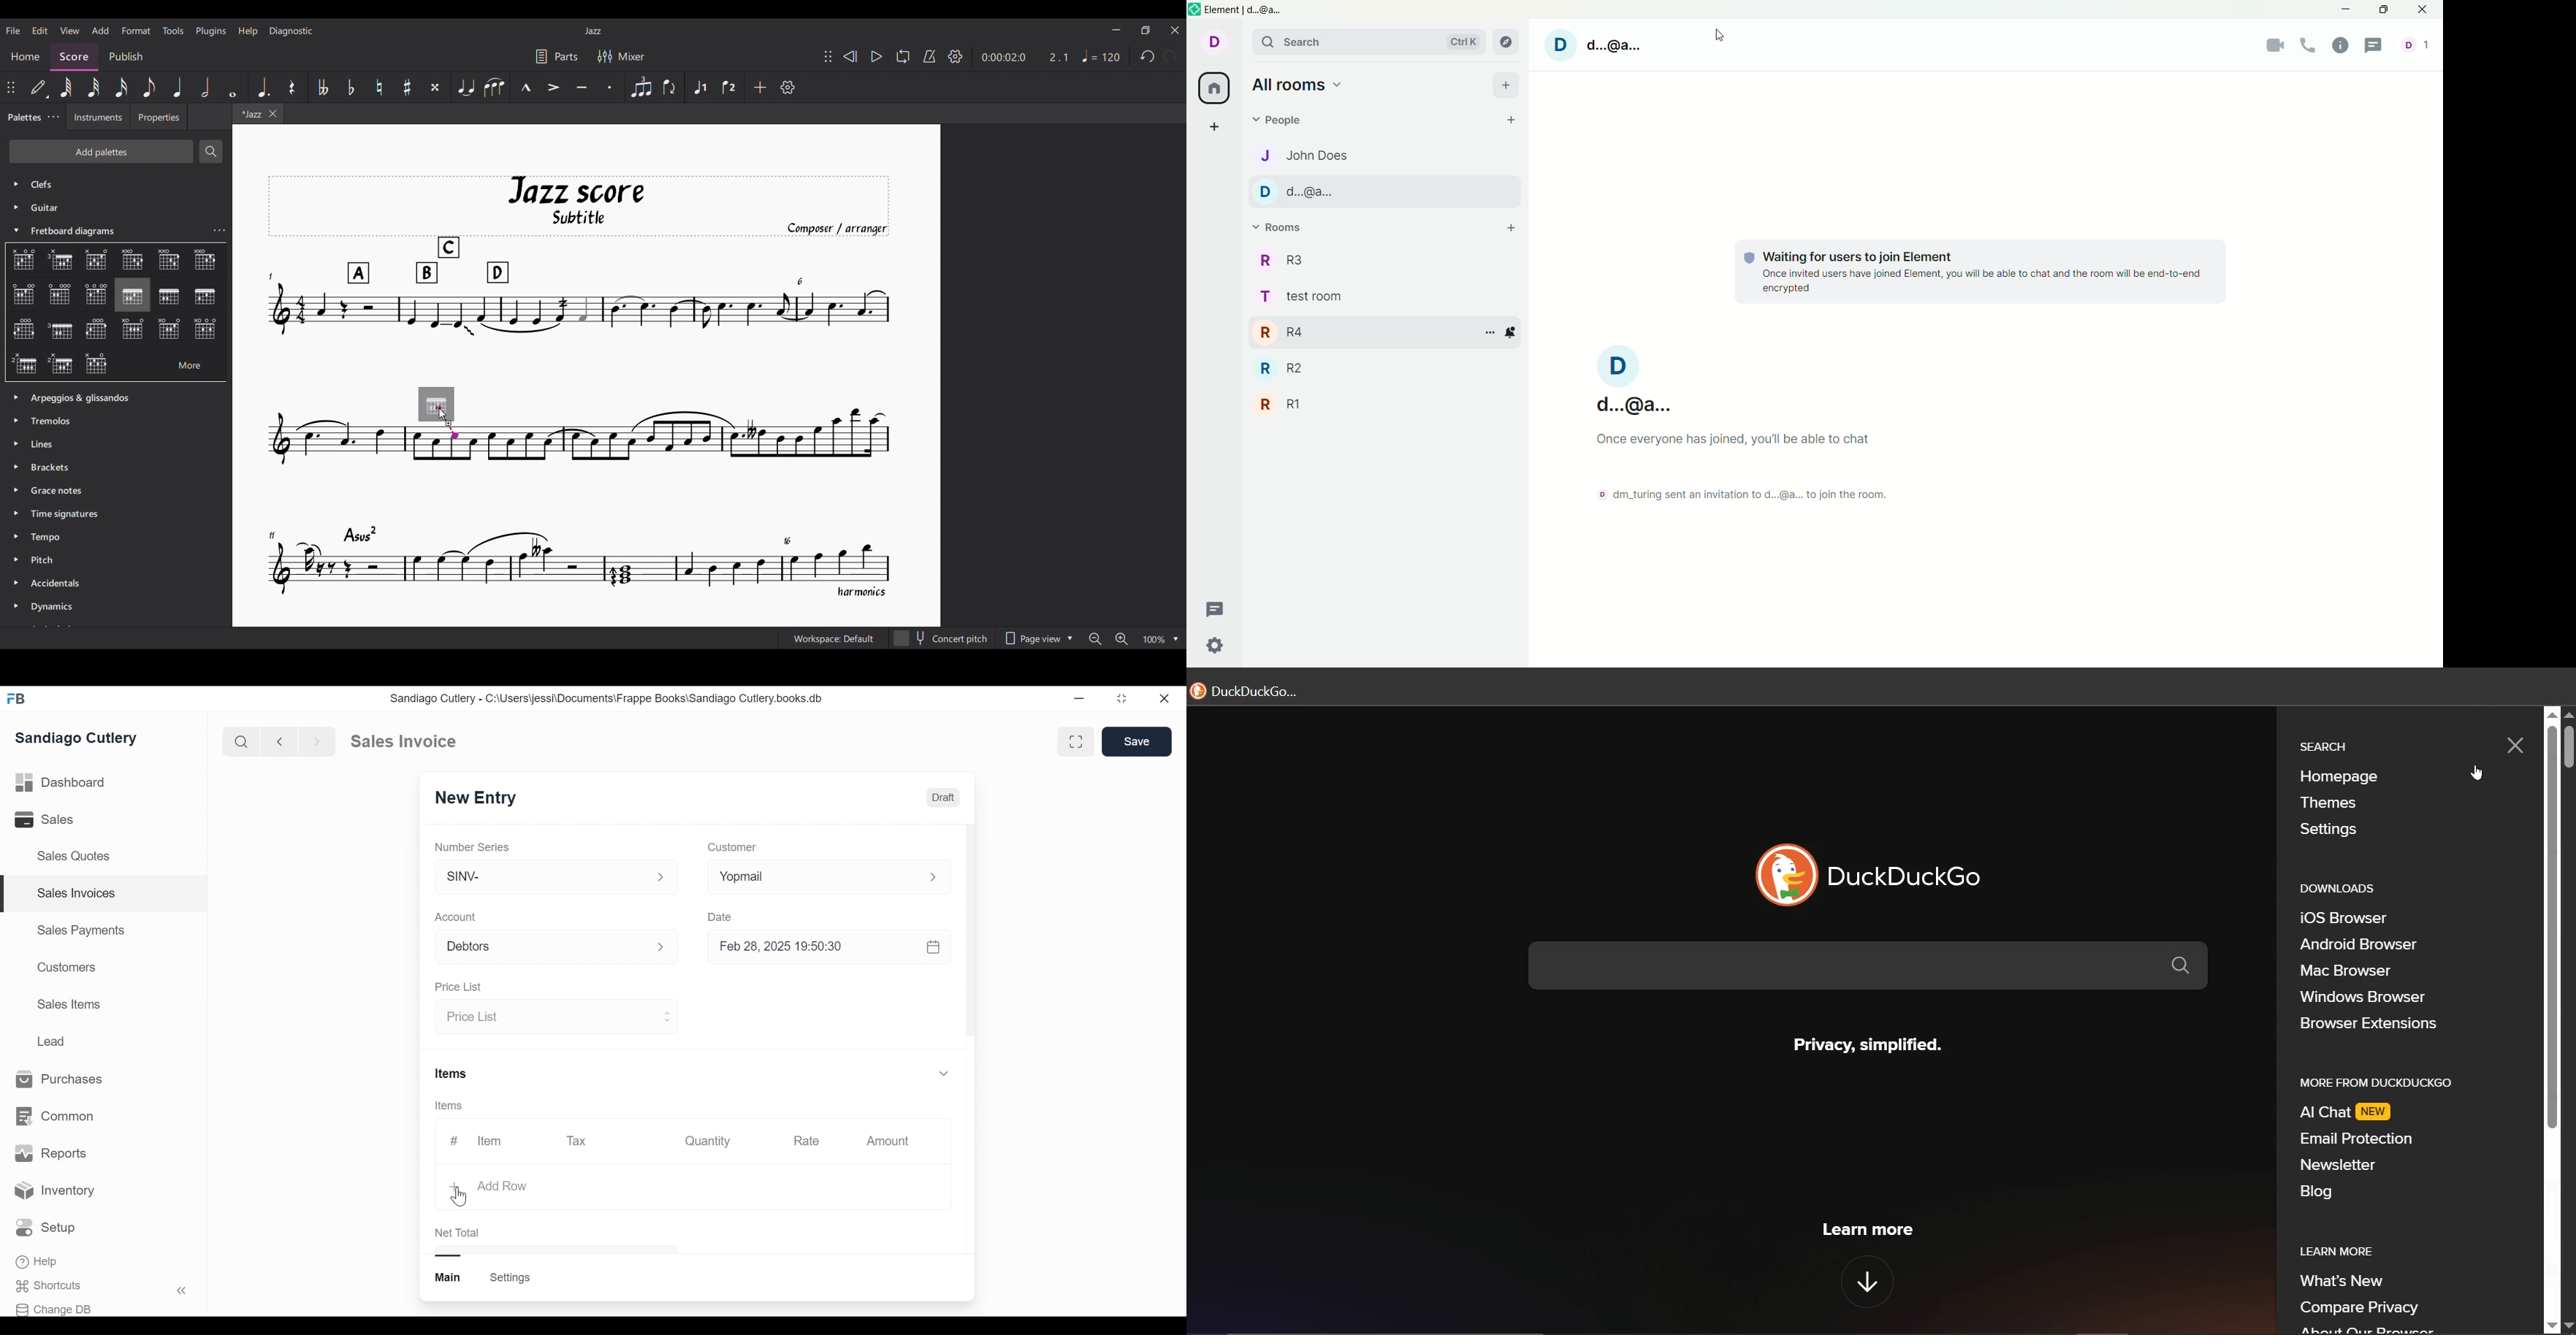 This screenshot has height=1344, width=2576. What do you see at coordinates (211, 32) in the screenshot?
I see `Plugins menu` at bounding box center [211, 32].